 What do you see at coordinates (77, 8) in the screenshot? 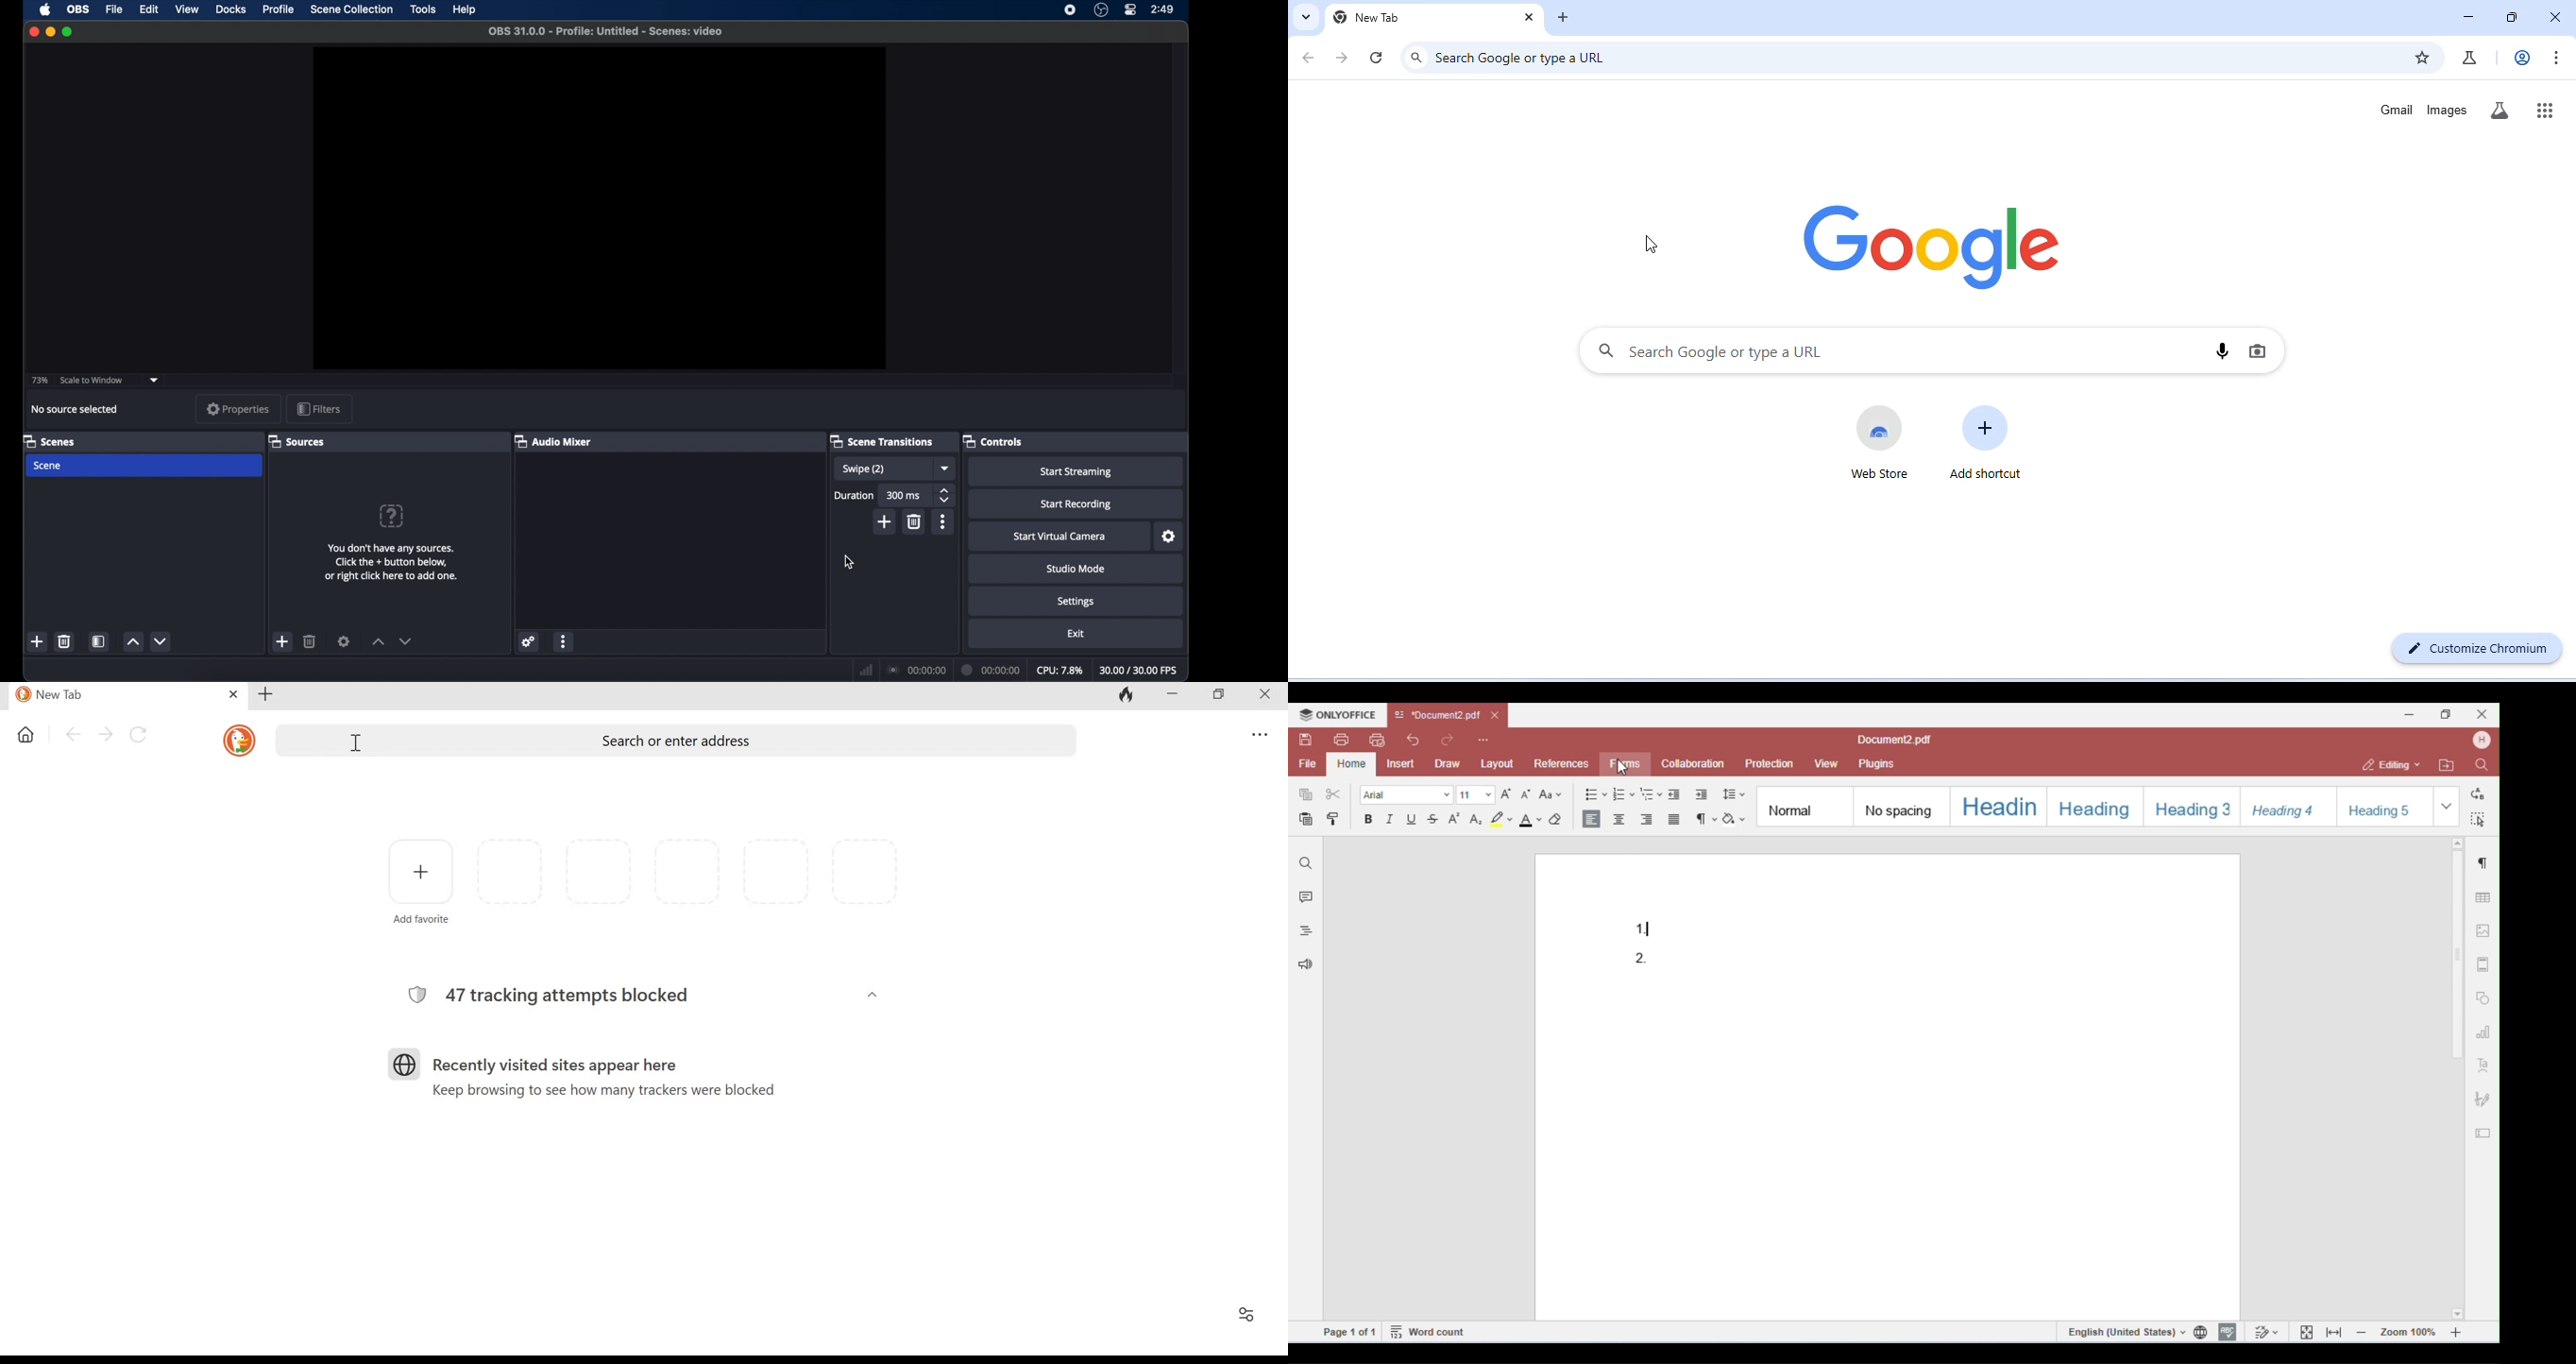
I see `obs` at bounding box center [77, 8].